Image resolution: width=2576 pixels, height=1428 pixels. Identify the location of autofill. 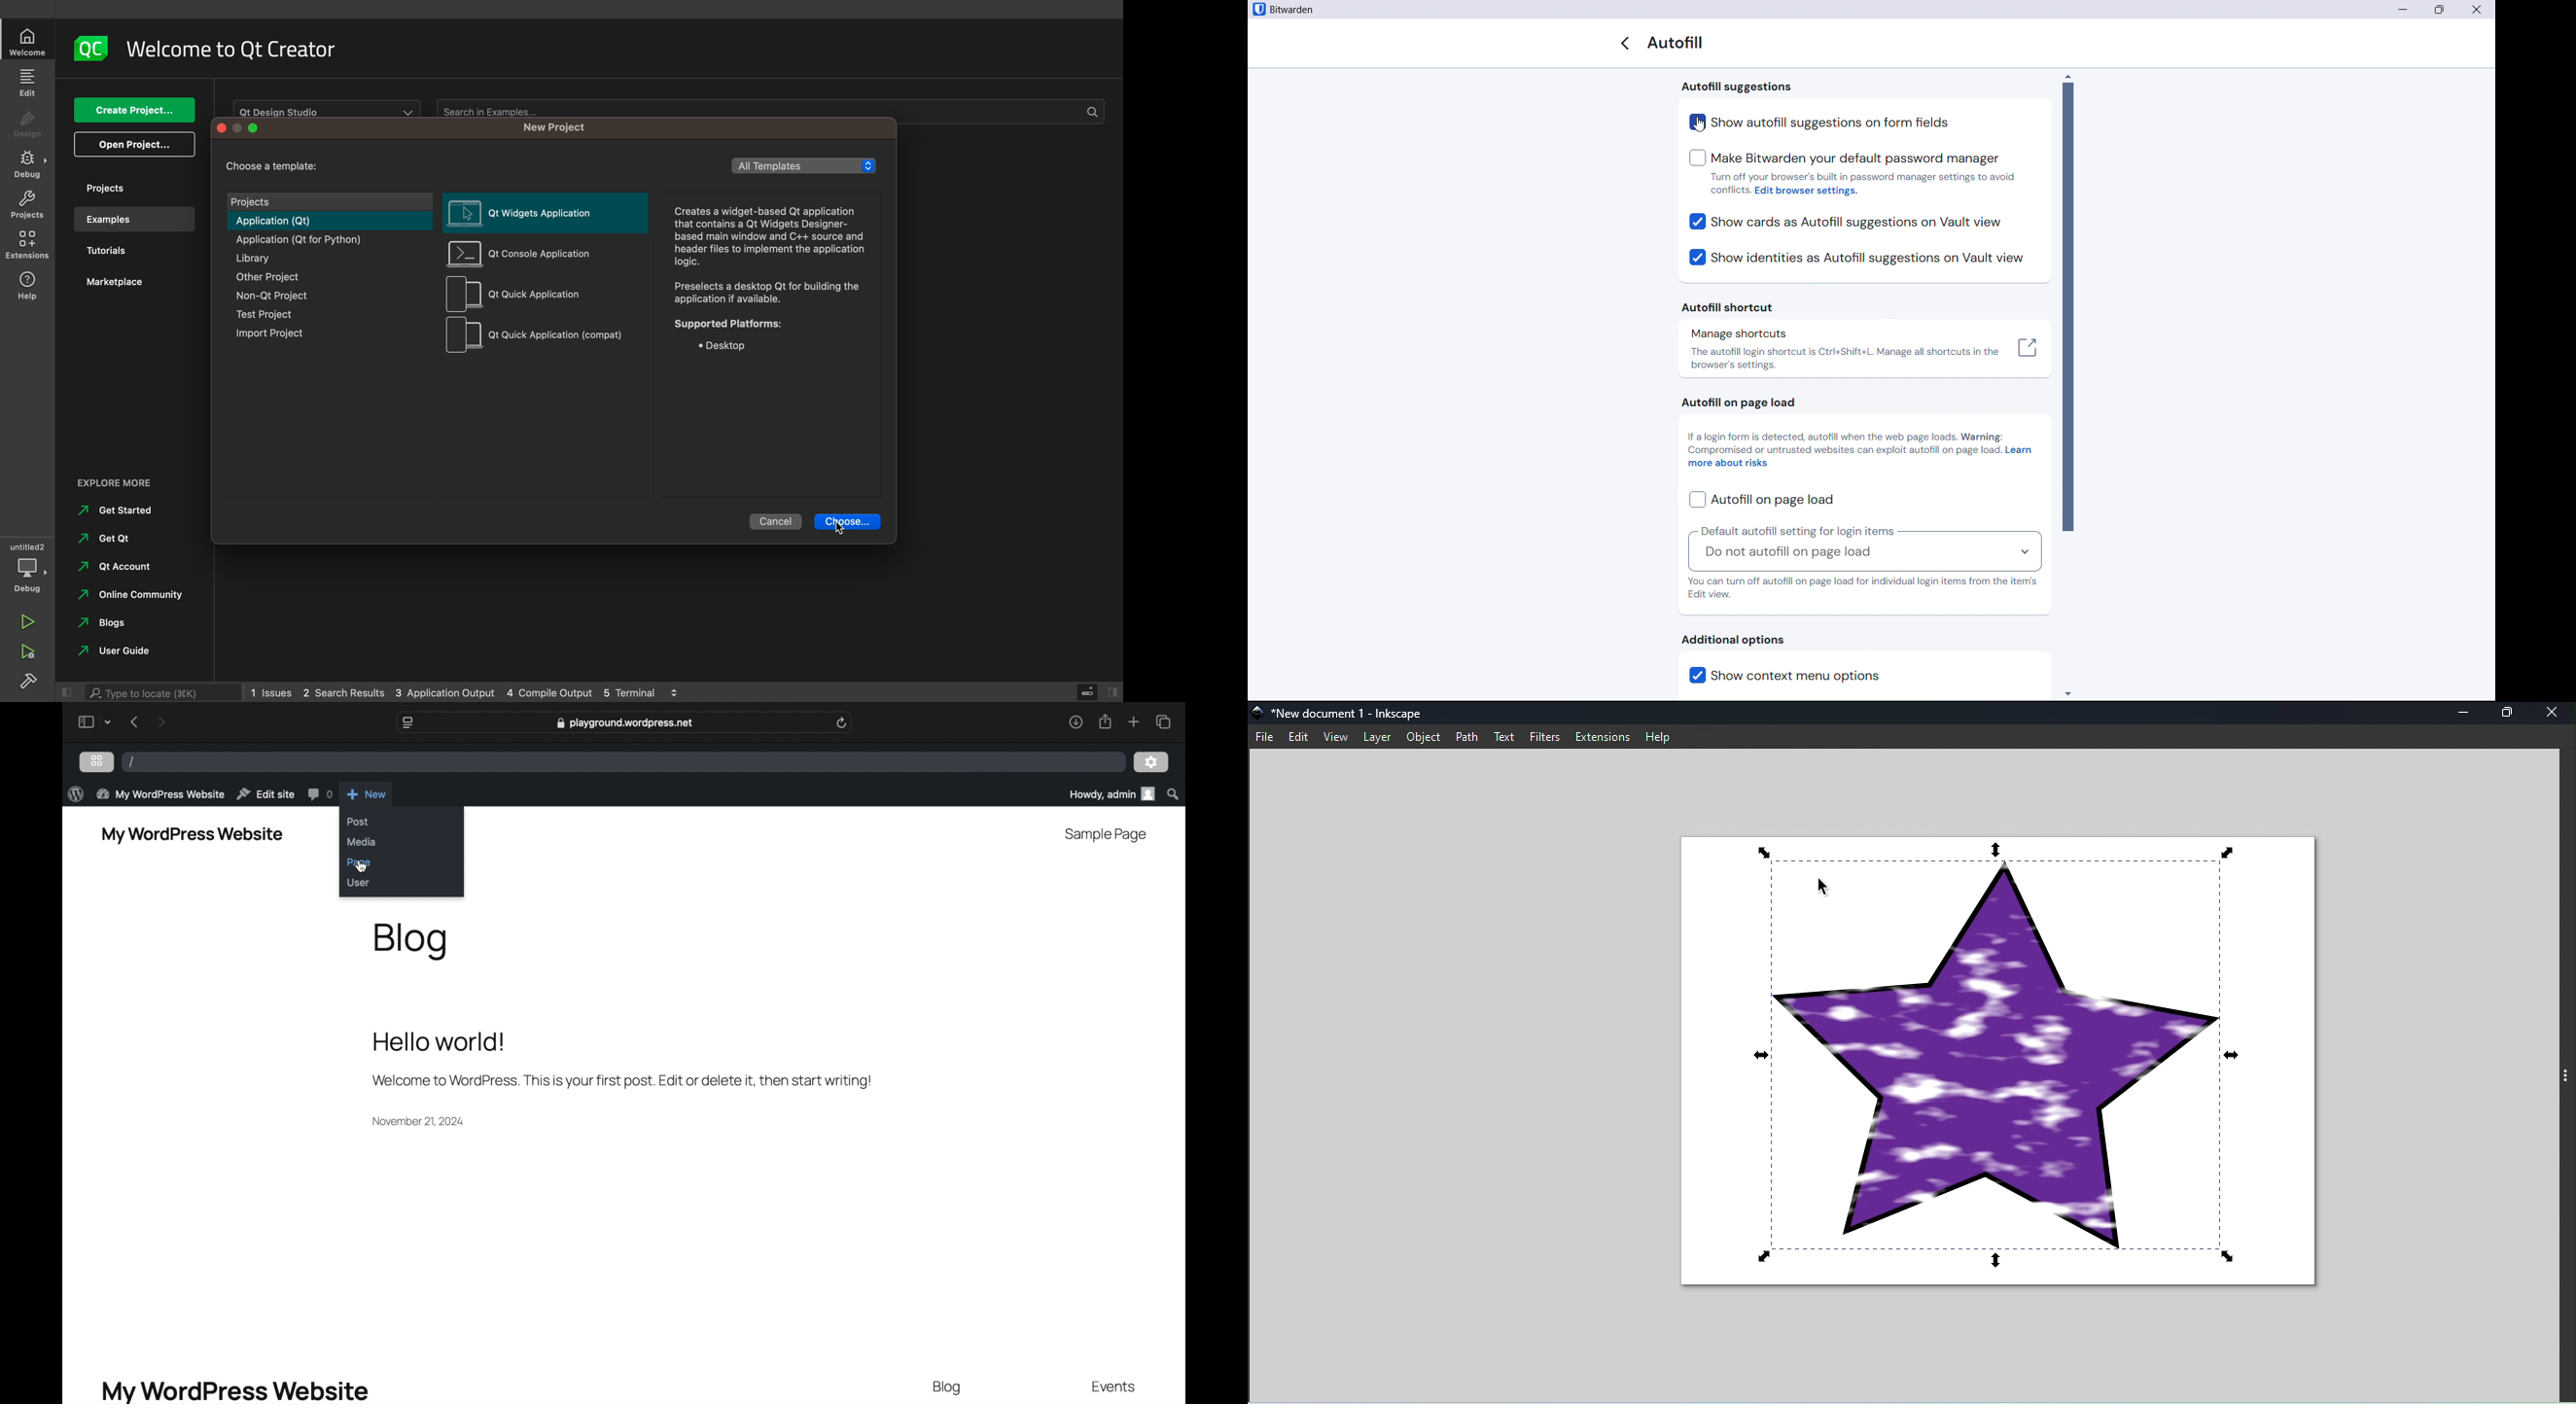
(1679, 43).